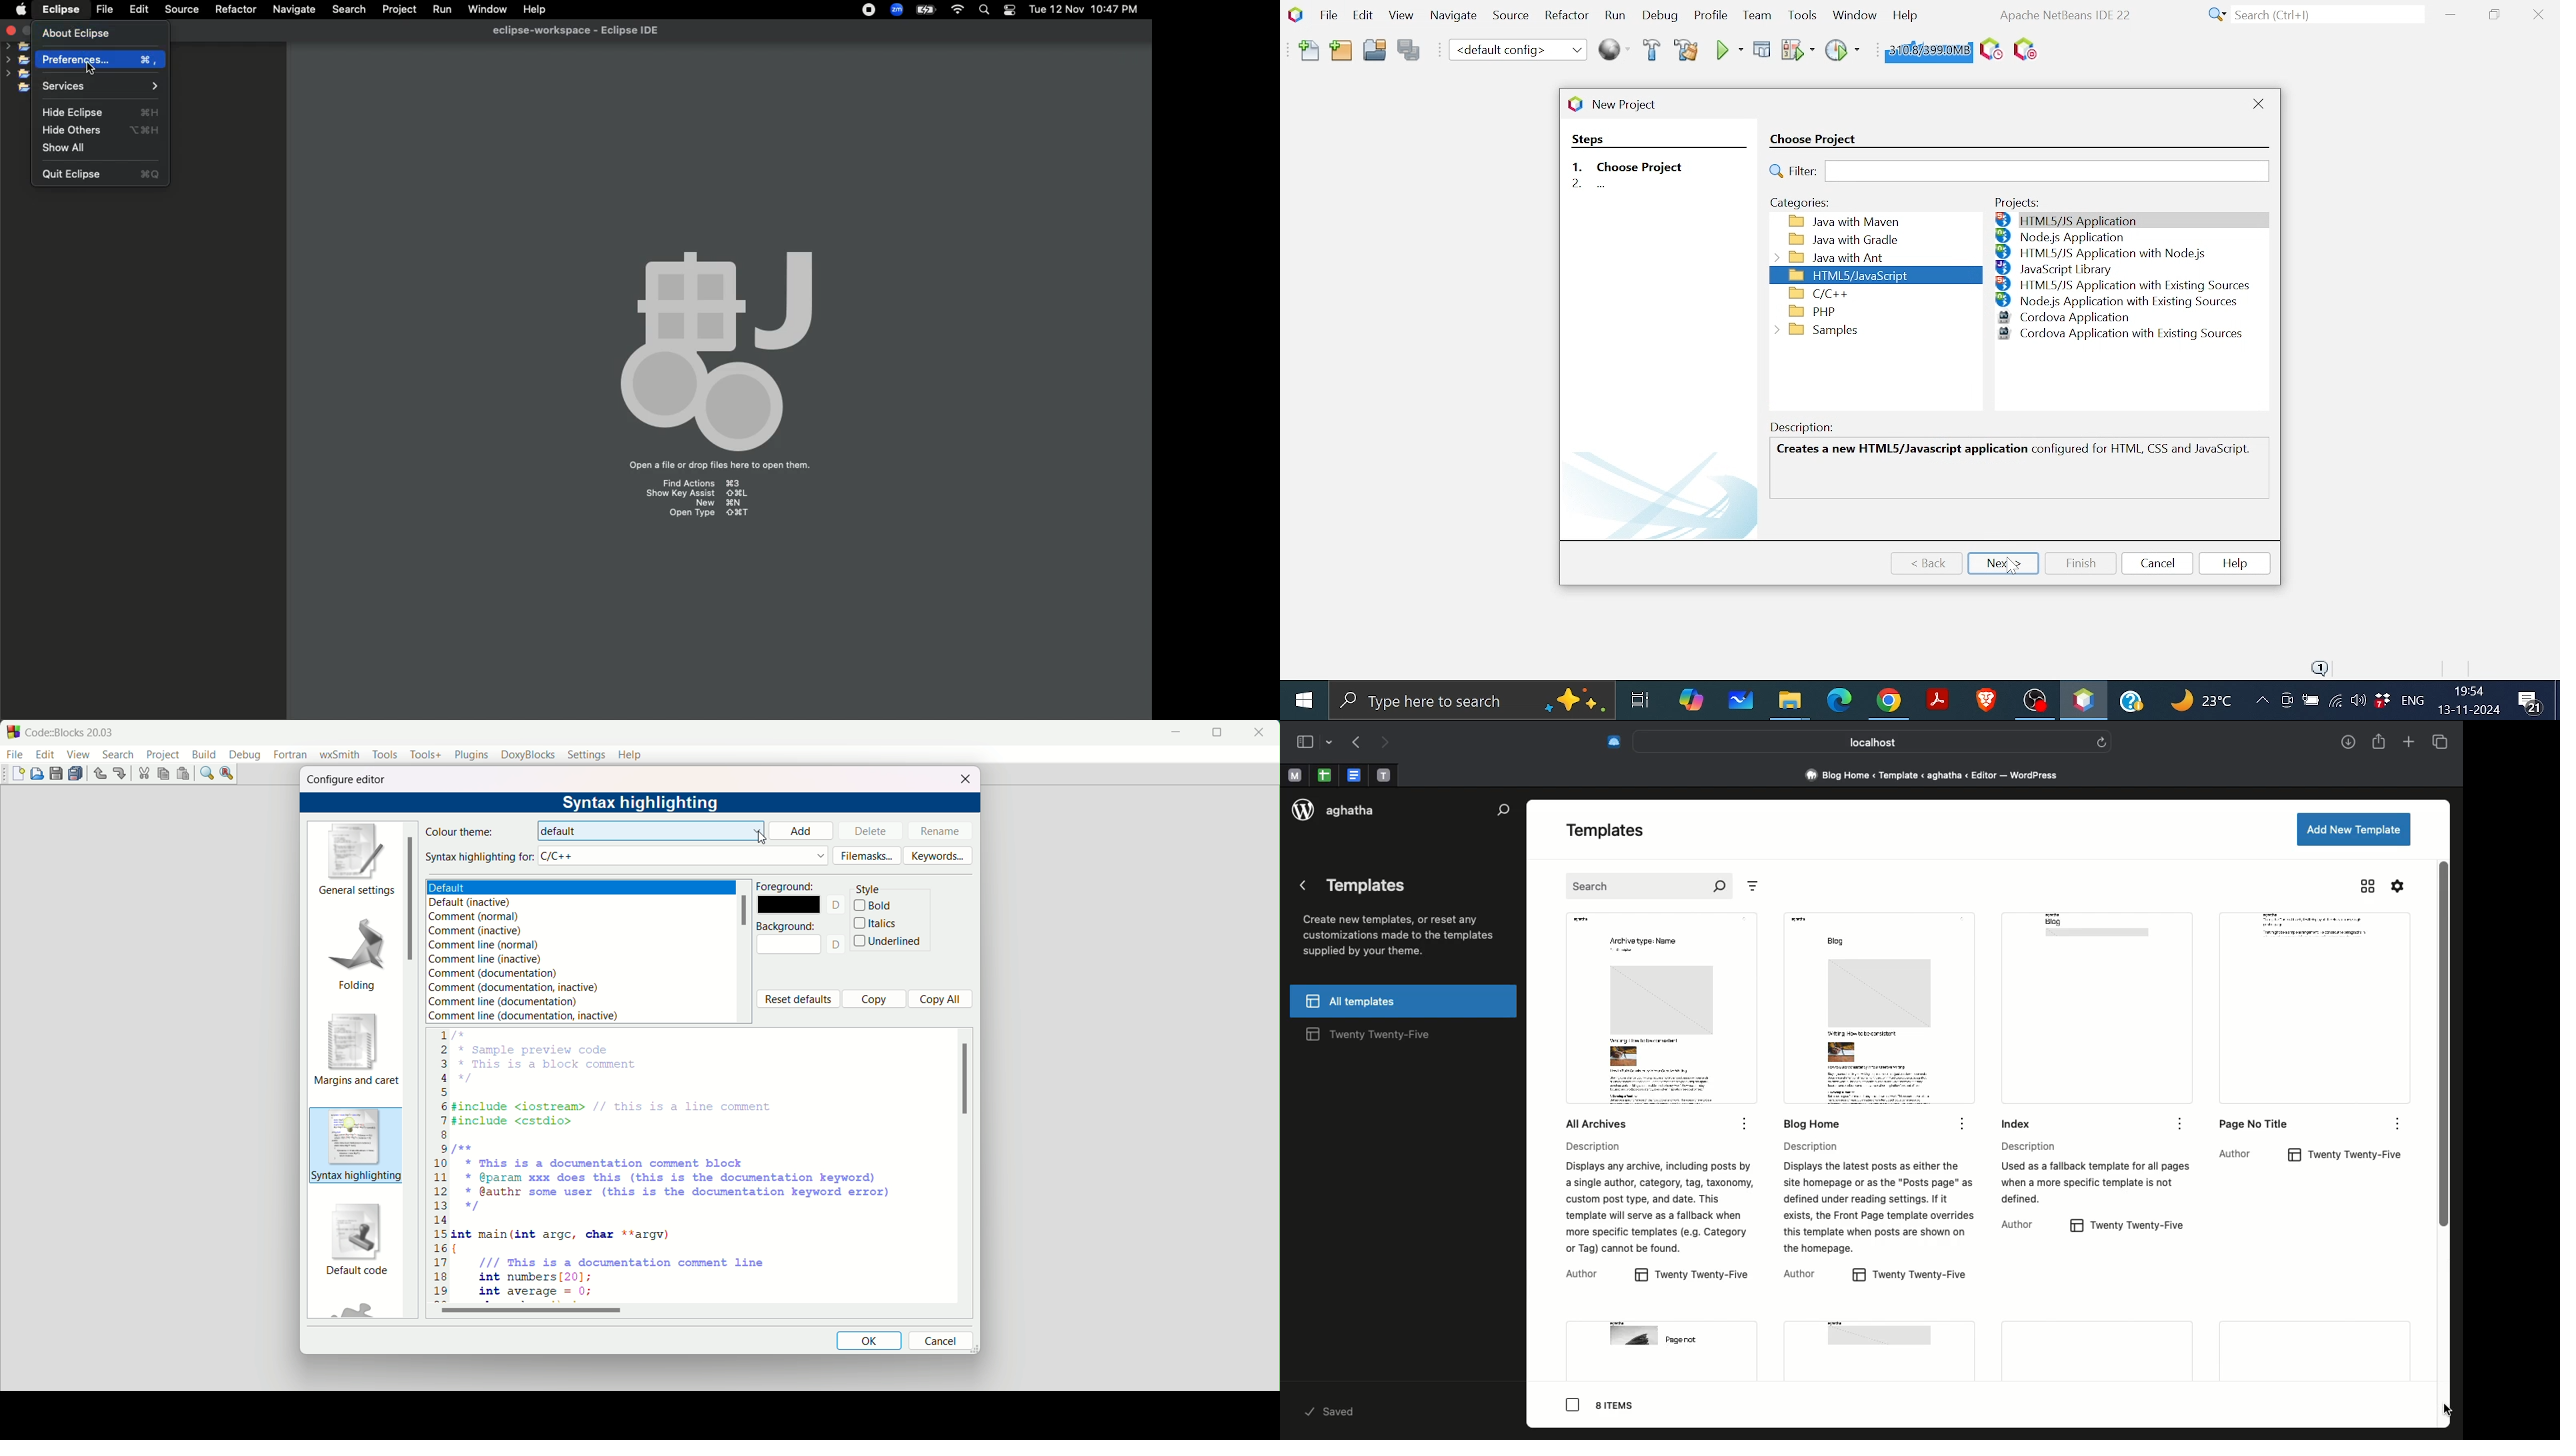 This screenshot has width=2576, height=1456. I want to click on color, so click(789, 944).